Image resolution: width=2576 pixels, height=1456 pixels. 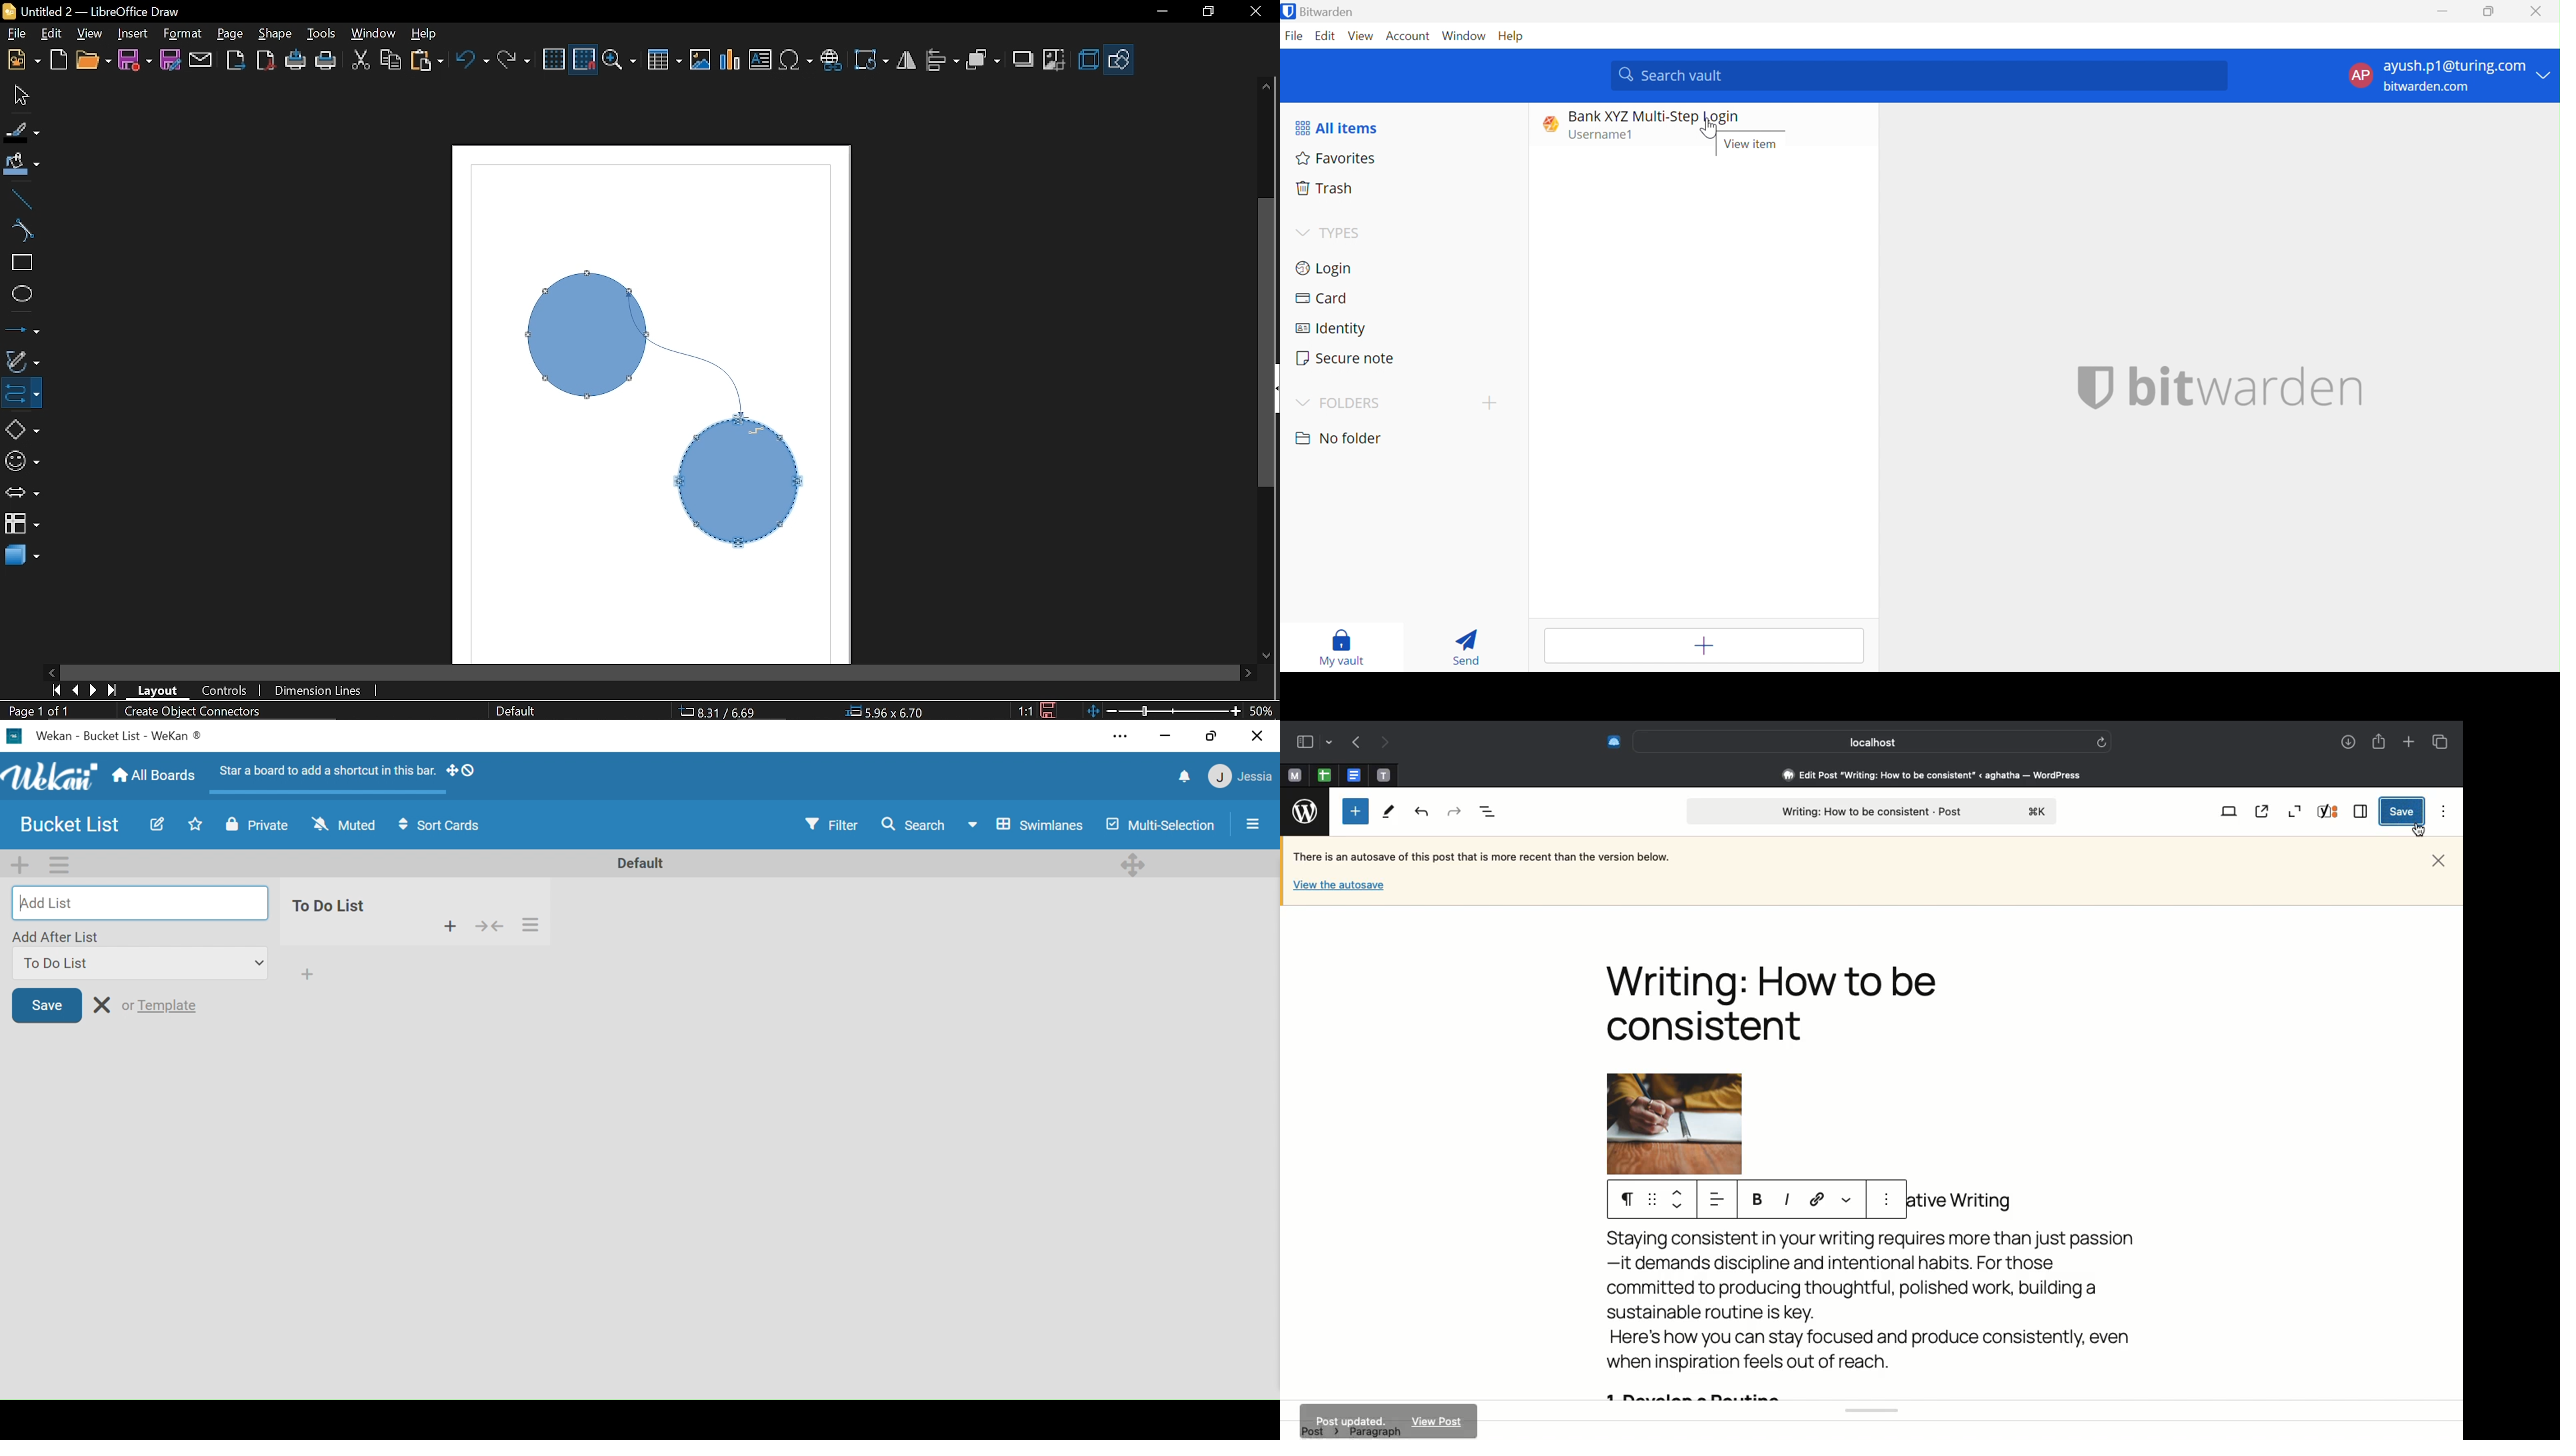 What do you see at coordinates (2439, 859) in the screenshot?
I see `Close` at bounding box center [2439, 859].